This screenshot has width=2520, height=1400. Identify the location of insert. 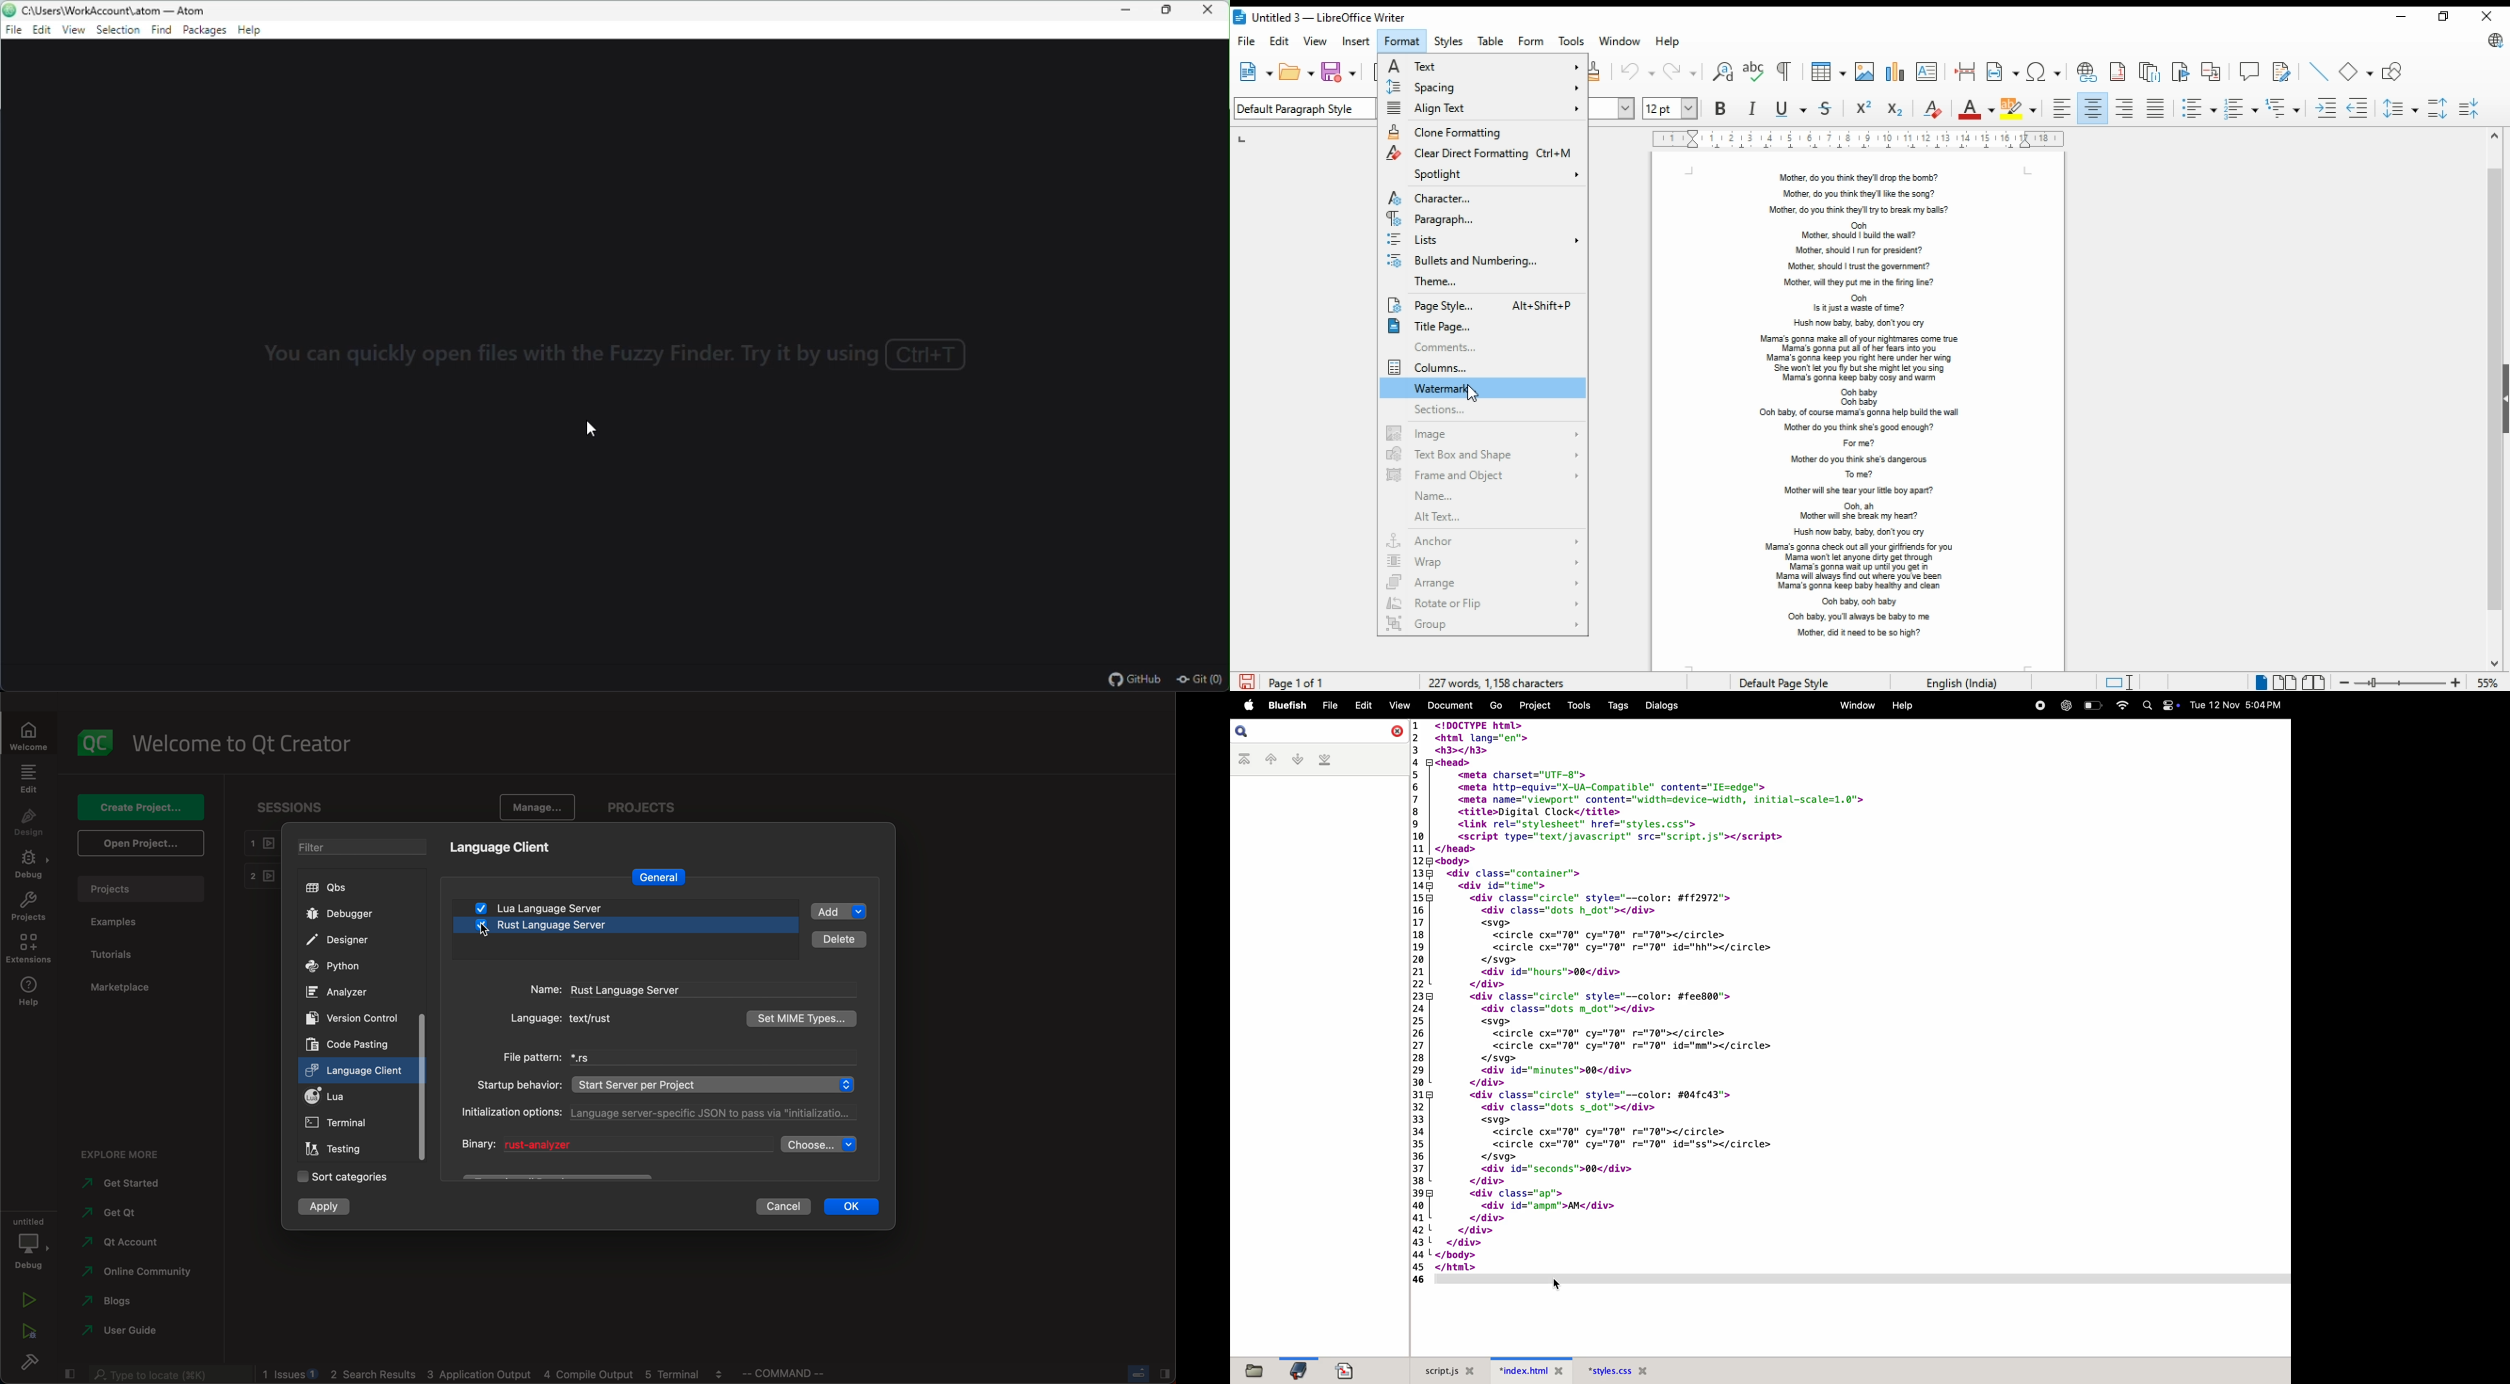
(1356, 41).